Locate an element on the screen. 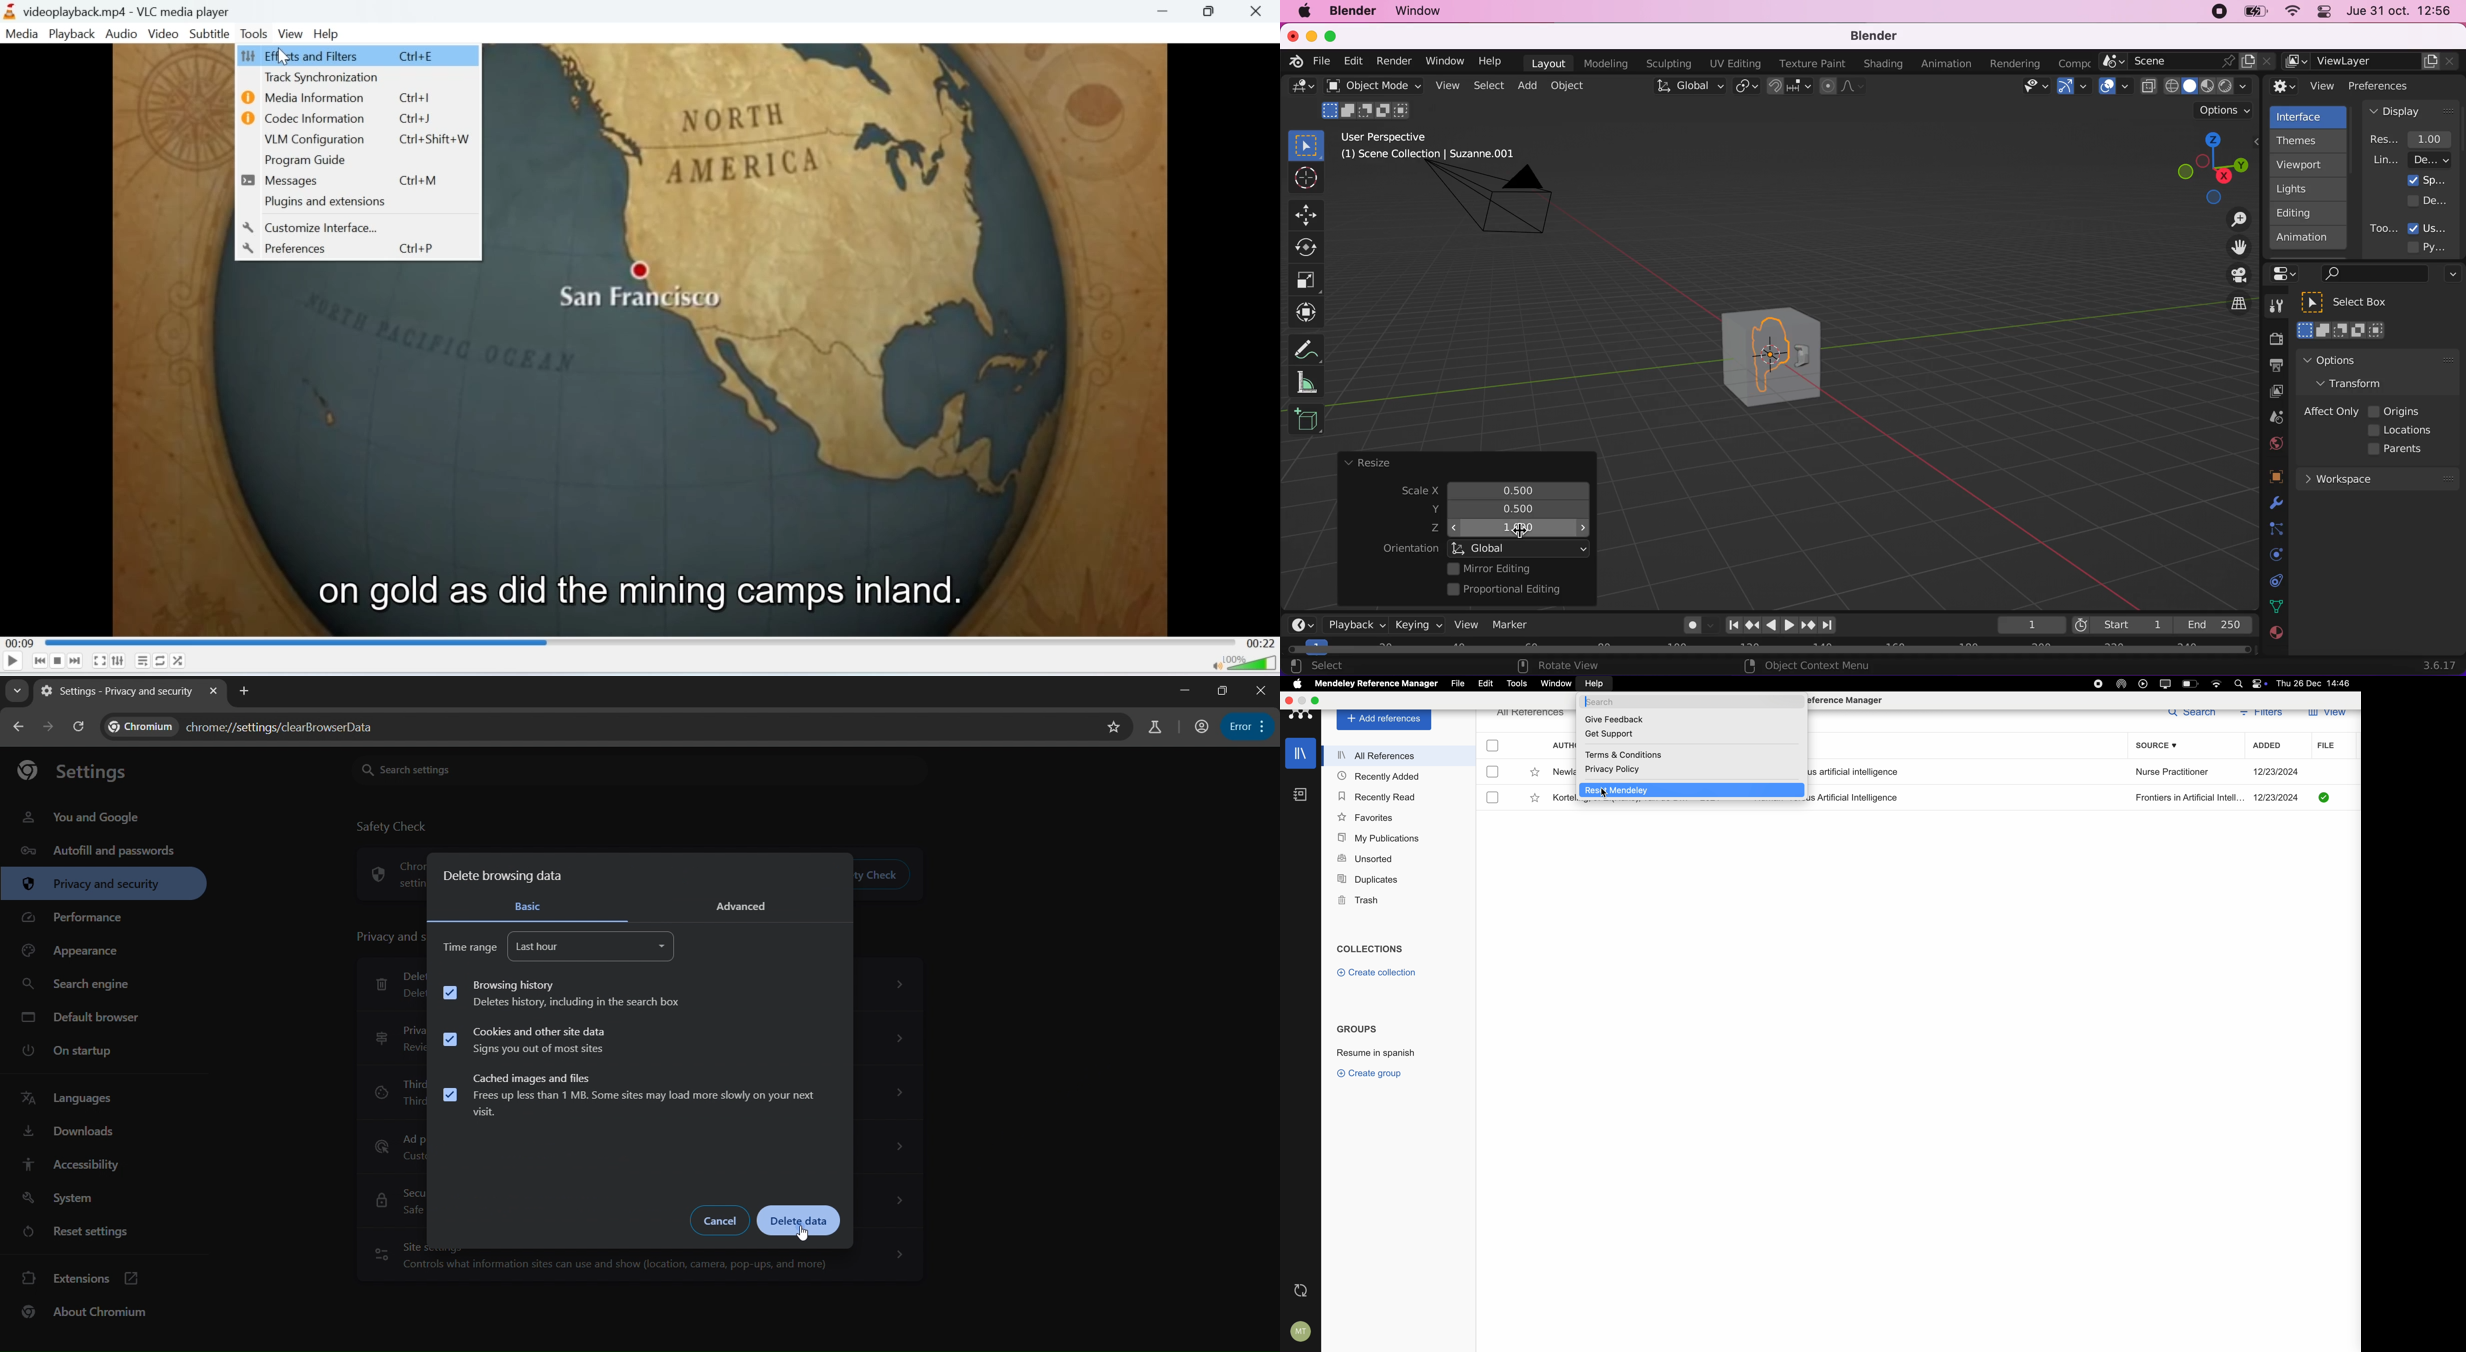 Image resolution: width=2492 pixels, height=1372 pixels. new tab is located at coordinates (245, 692).